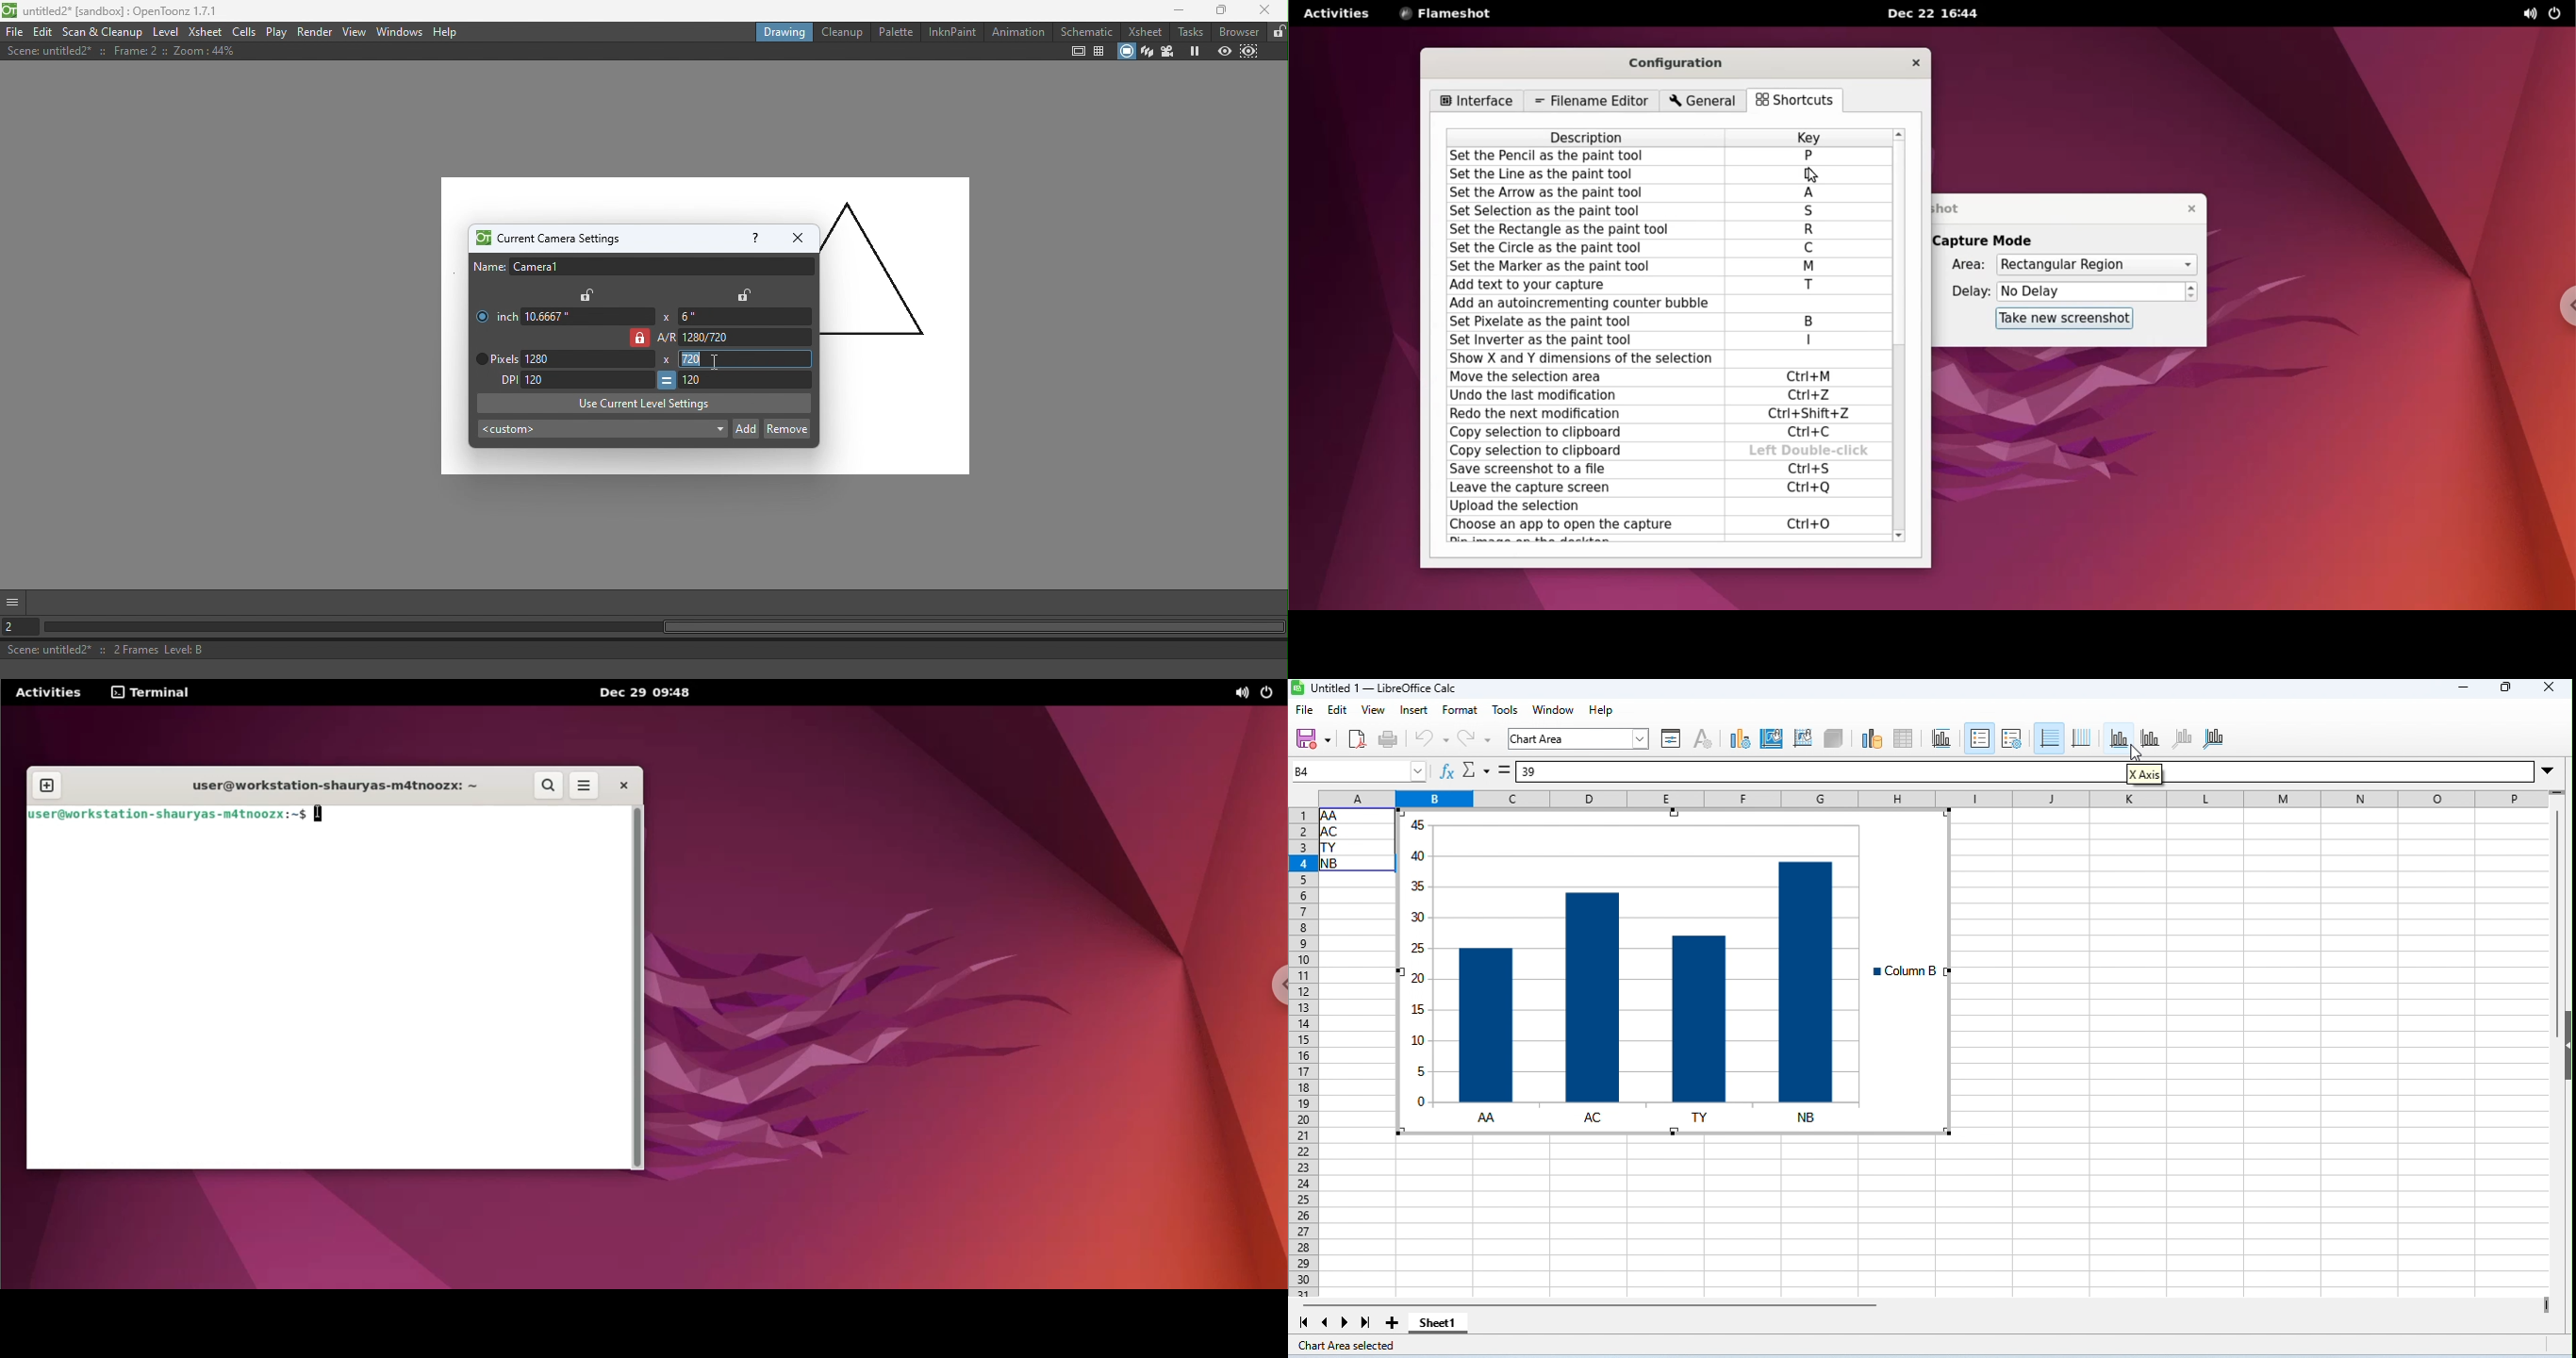 The height and width of the screenshot is (1372, 2576). What do you see at coordinates (742, 317) in the screenshot?
I see `Enter dimension` at bounding box center [742, 317].